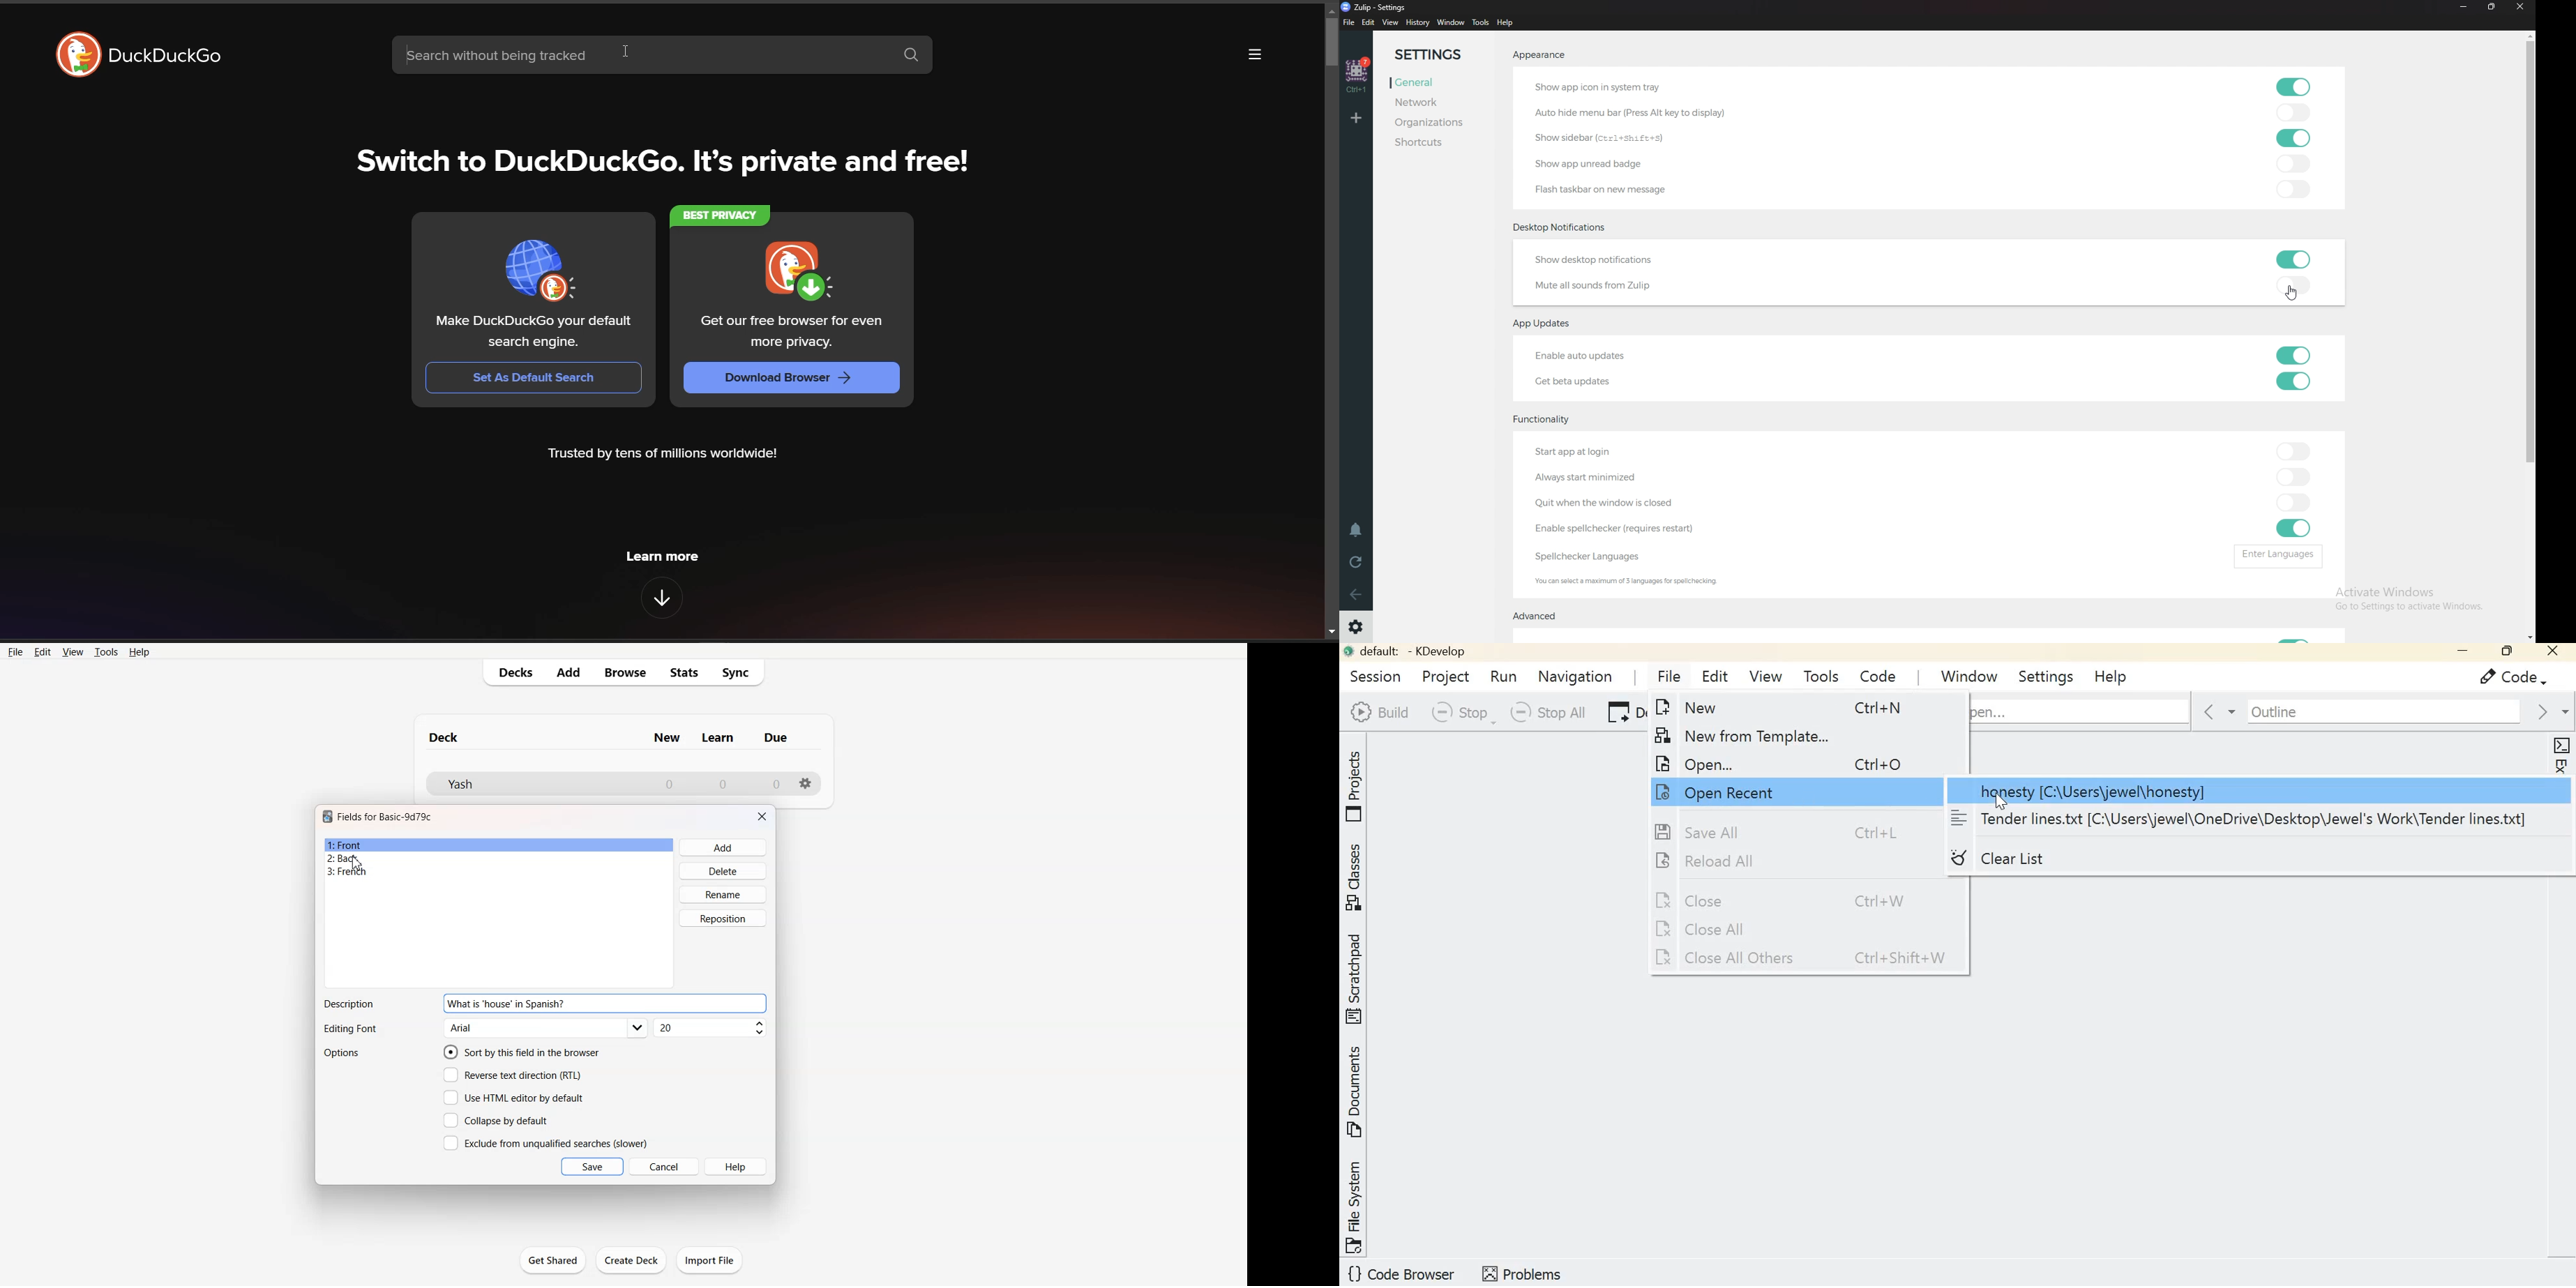 The image size is (2576, 1288). I want to click on Appearance, so click(1539, 54).